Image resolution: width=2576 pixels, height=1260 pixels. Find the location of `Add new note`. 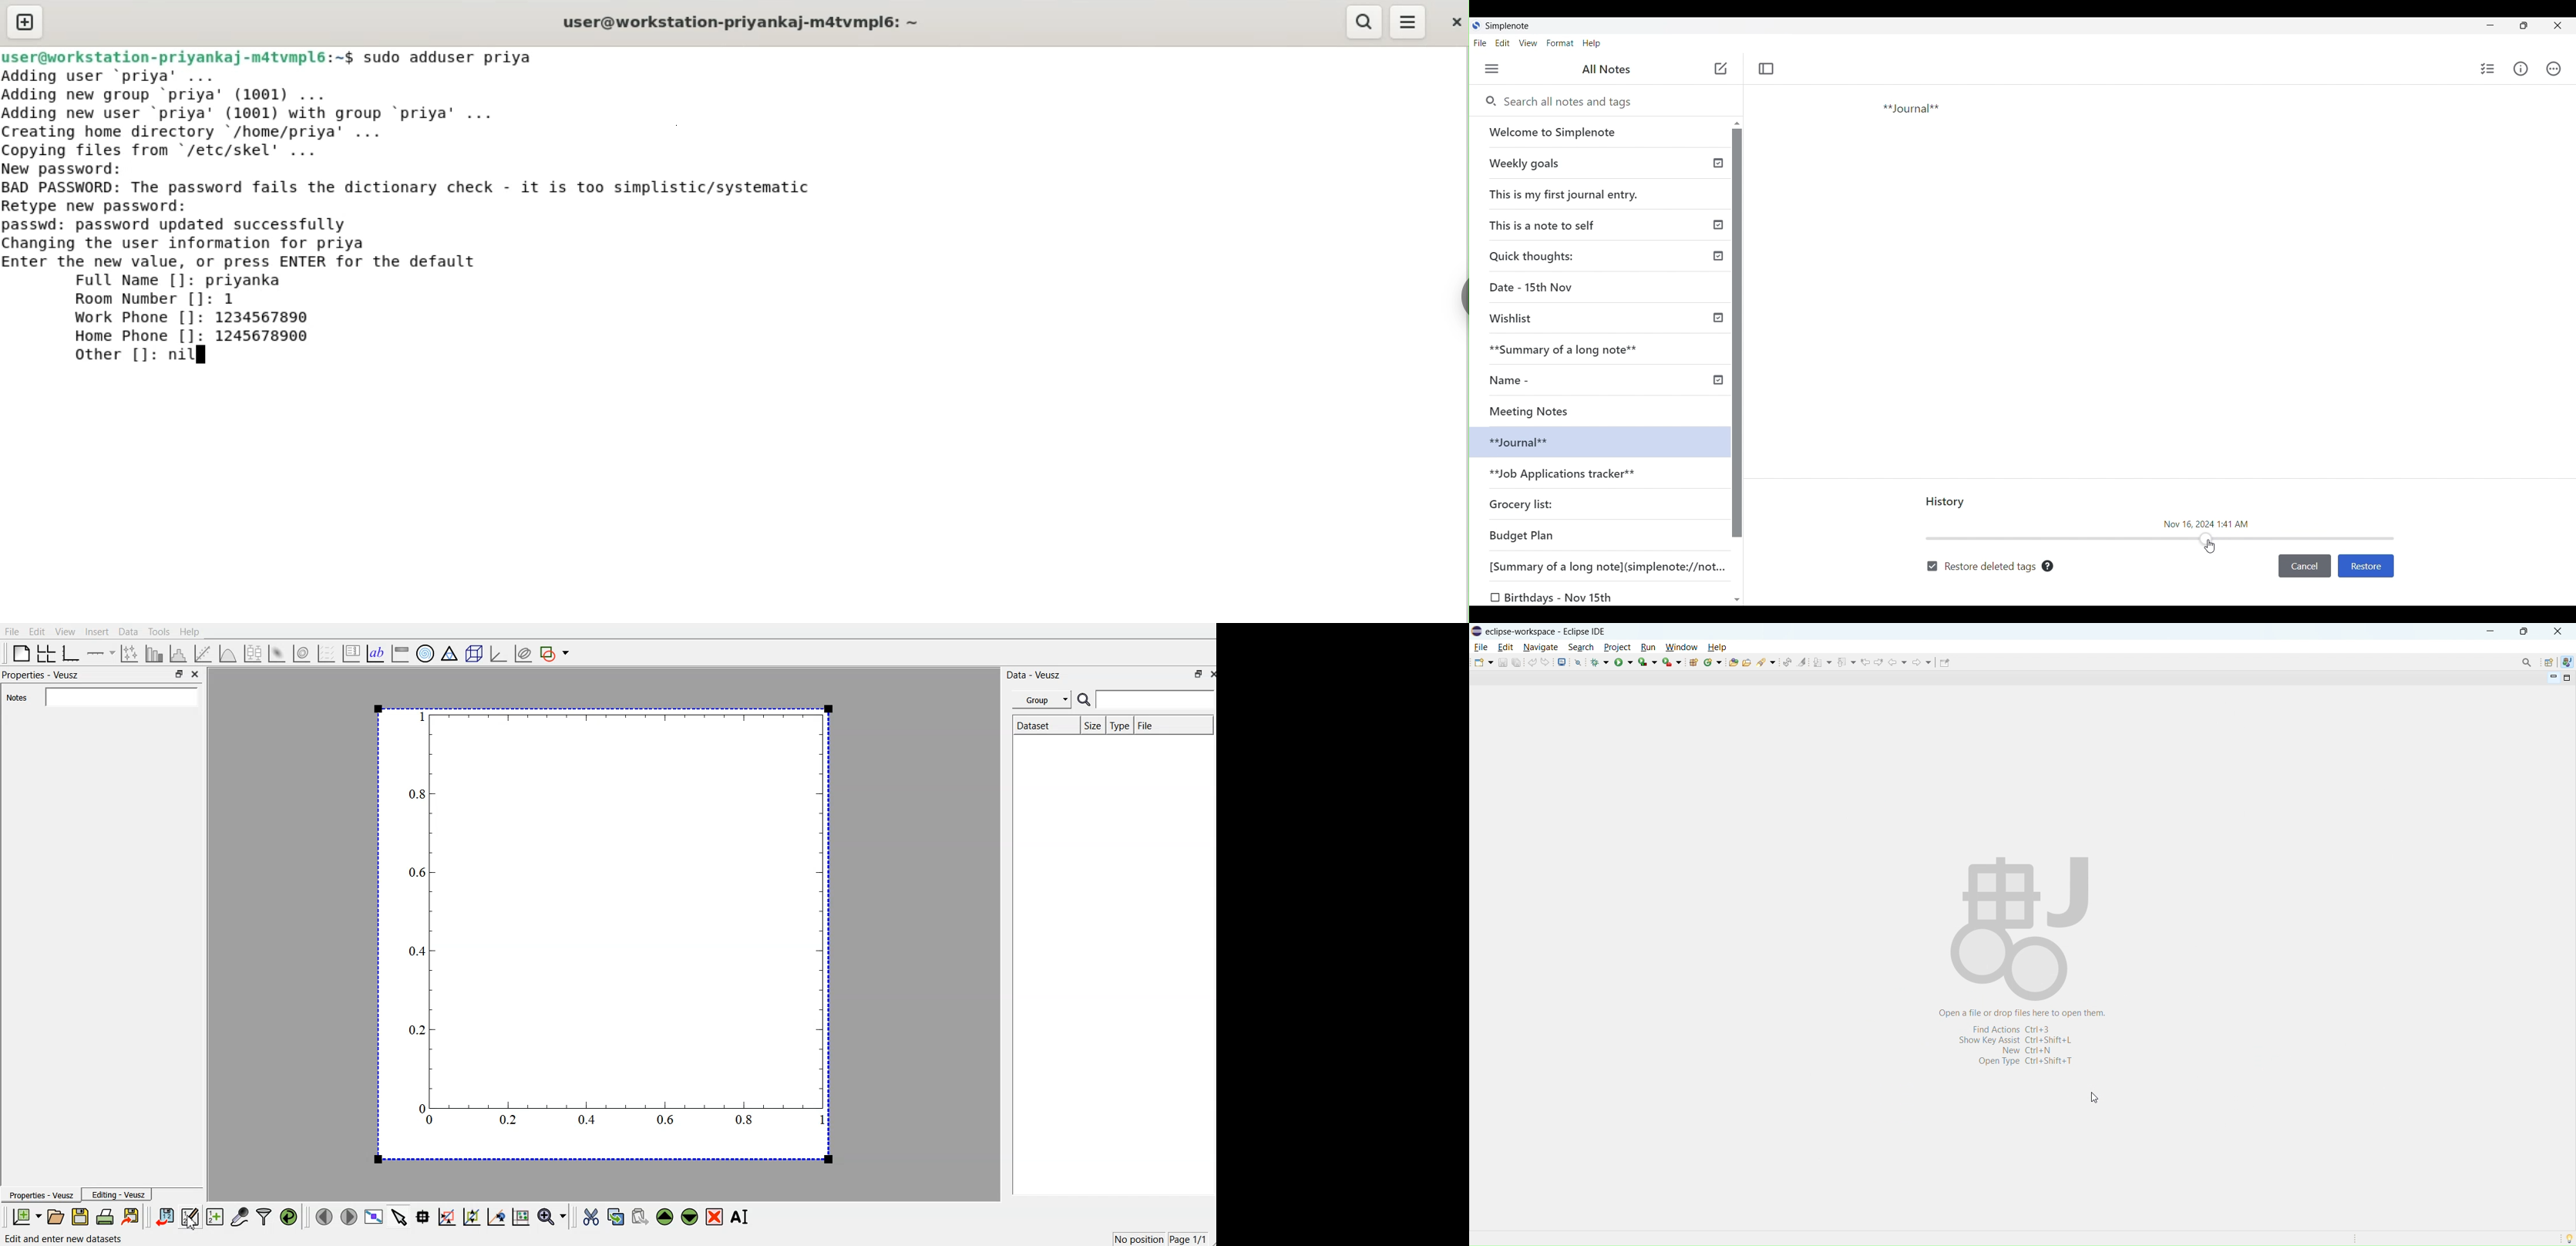

Add new note is located at coordinates (1721, 68).